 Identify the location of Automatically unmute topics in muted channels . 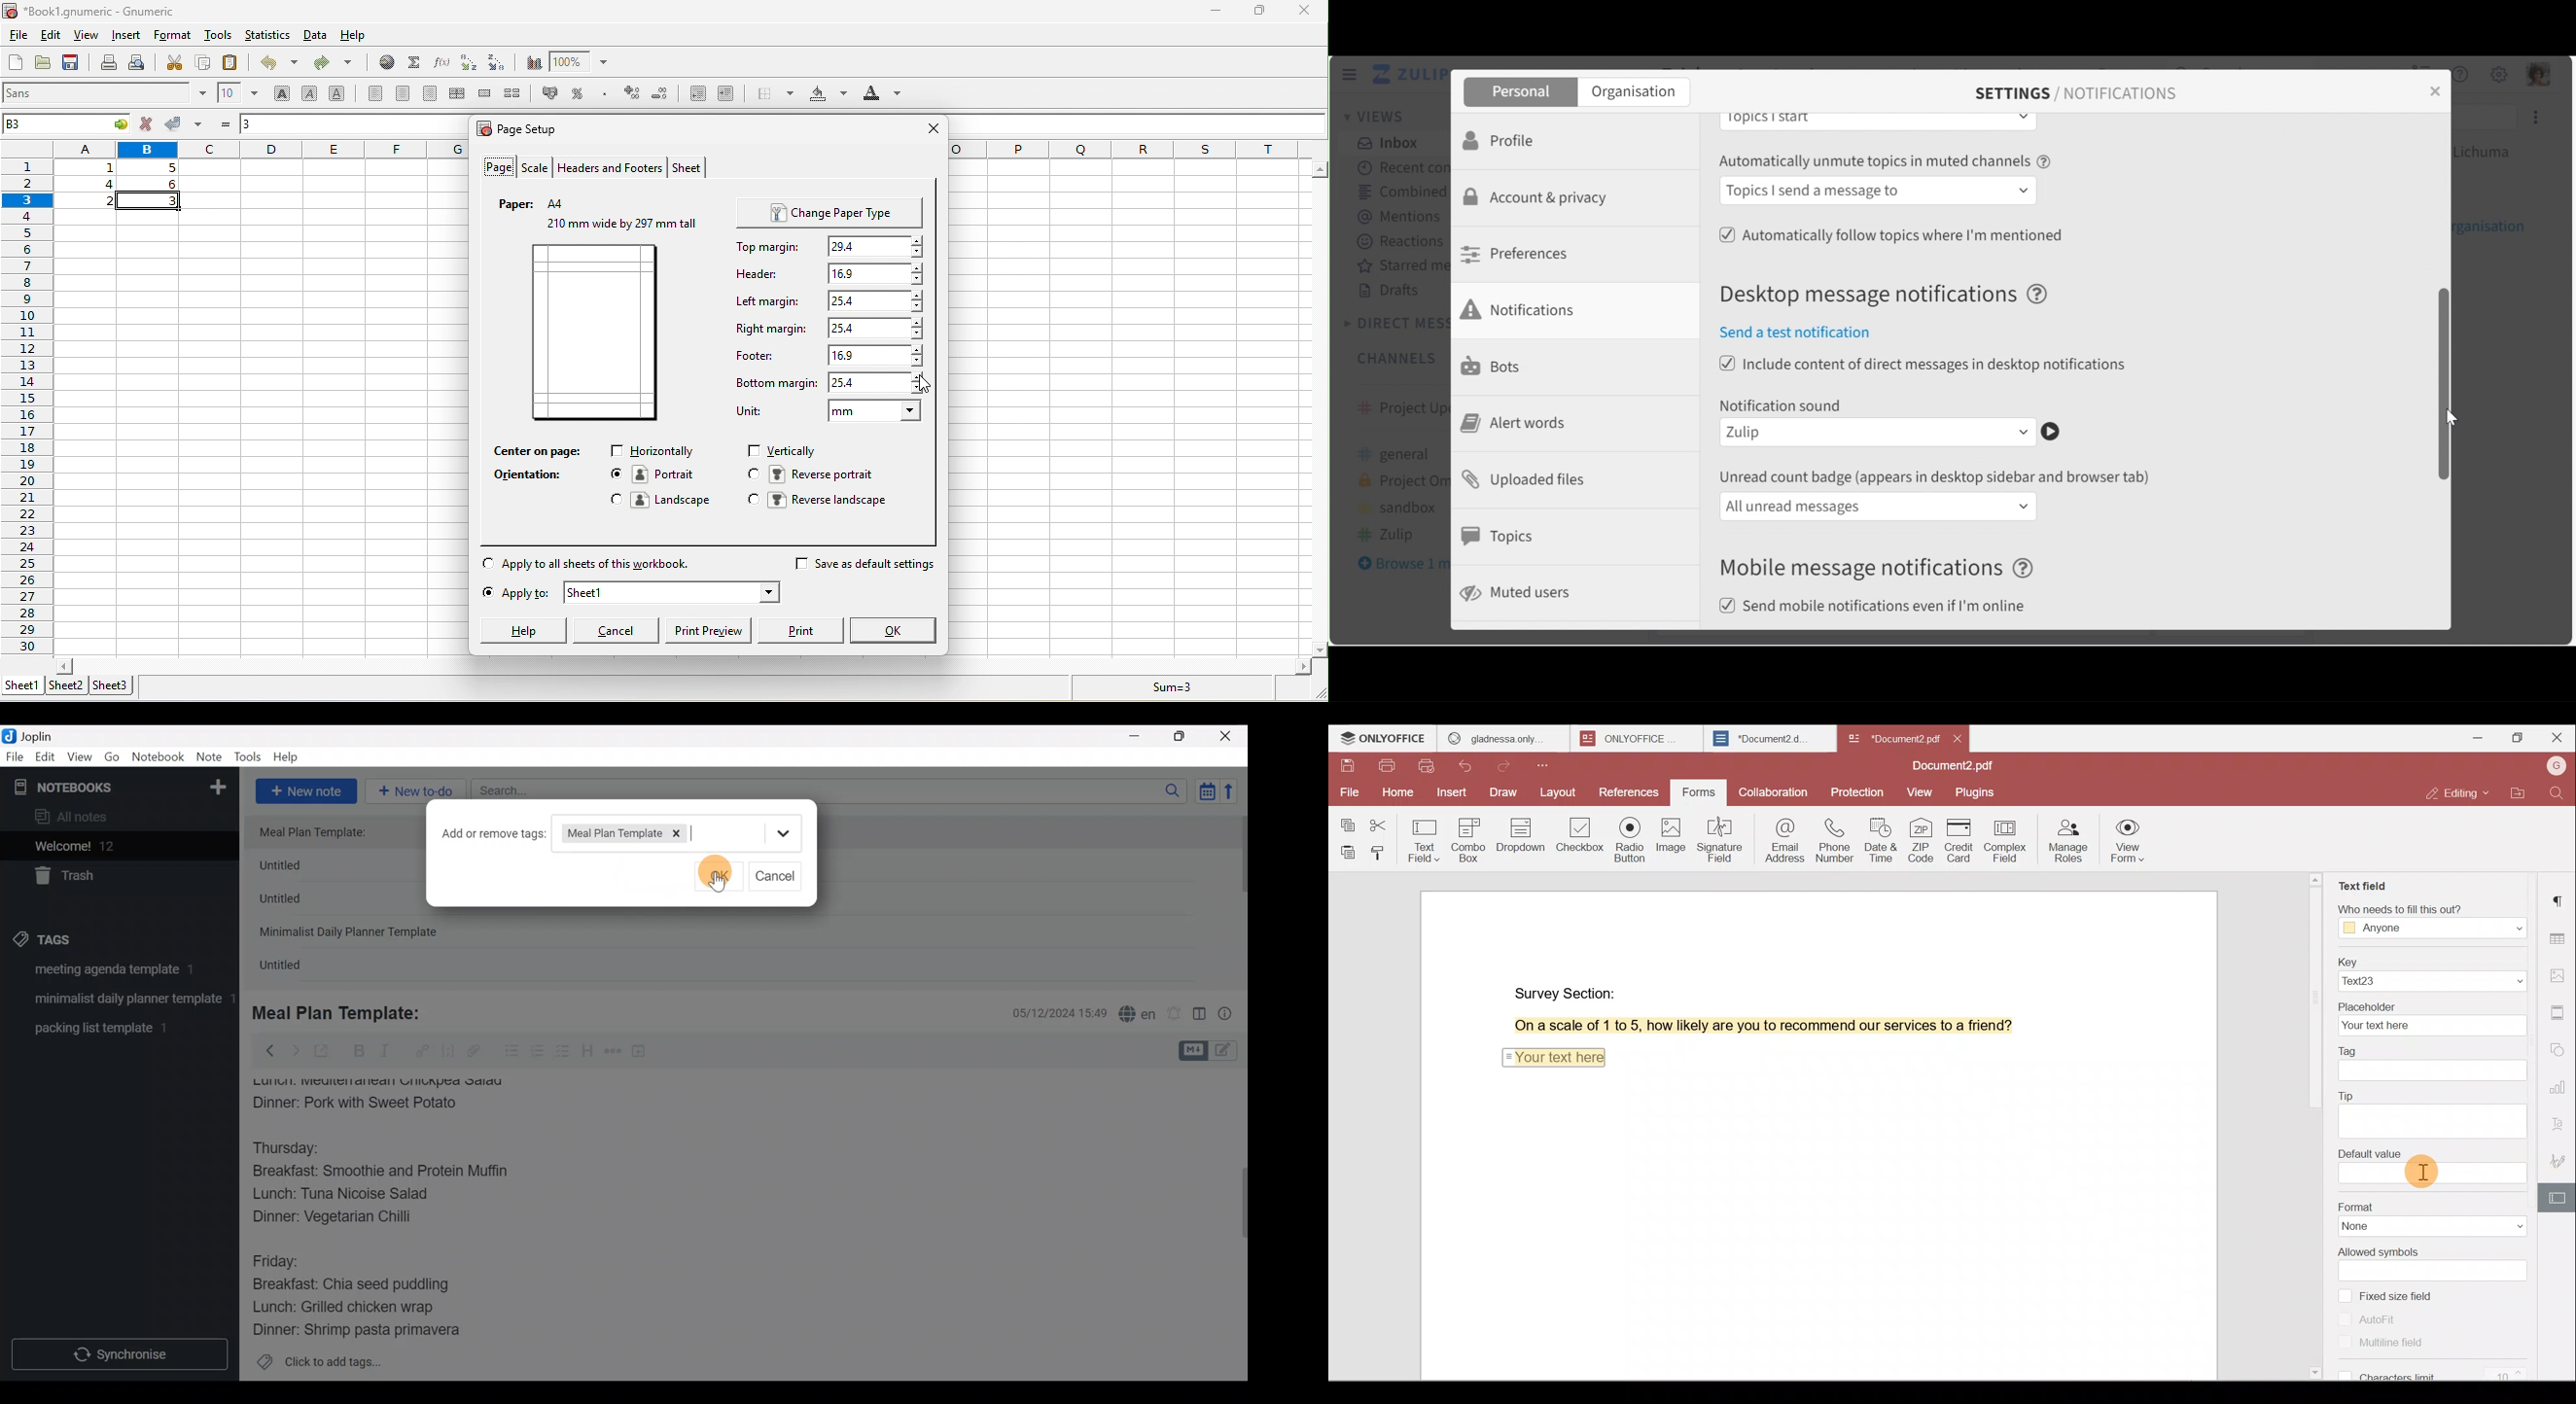
(1887, 163).